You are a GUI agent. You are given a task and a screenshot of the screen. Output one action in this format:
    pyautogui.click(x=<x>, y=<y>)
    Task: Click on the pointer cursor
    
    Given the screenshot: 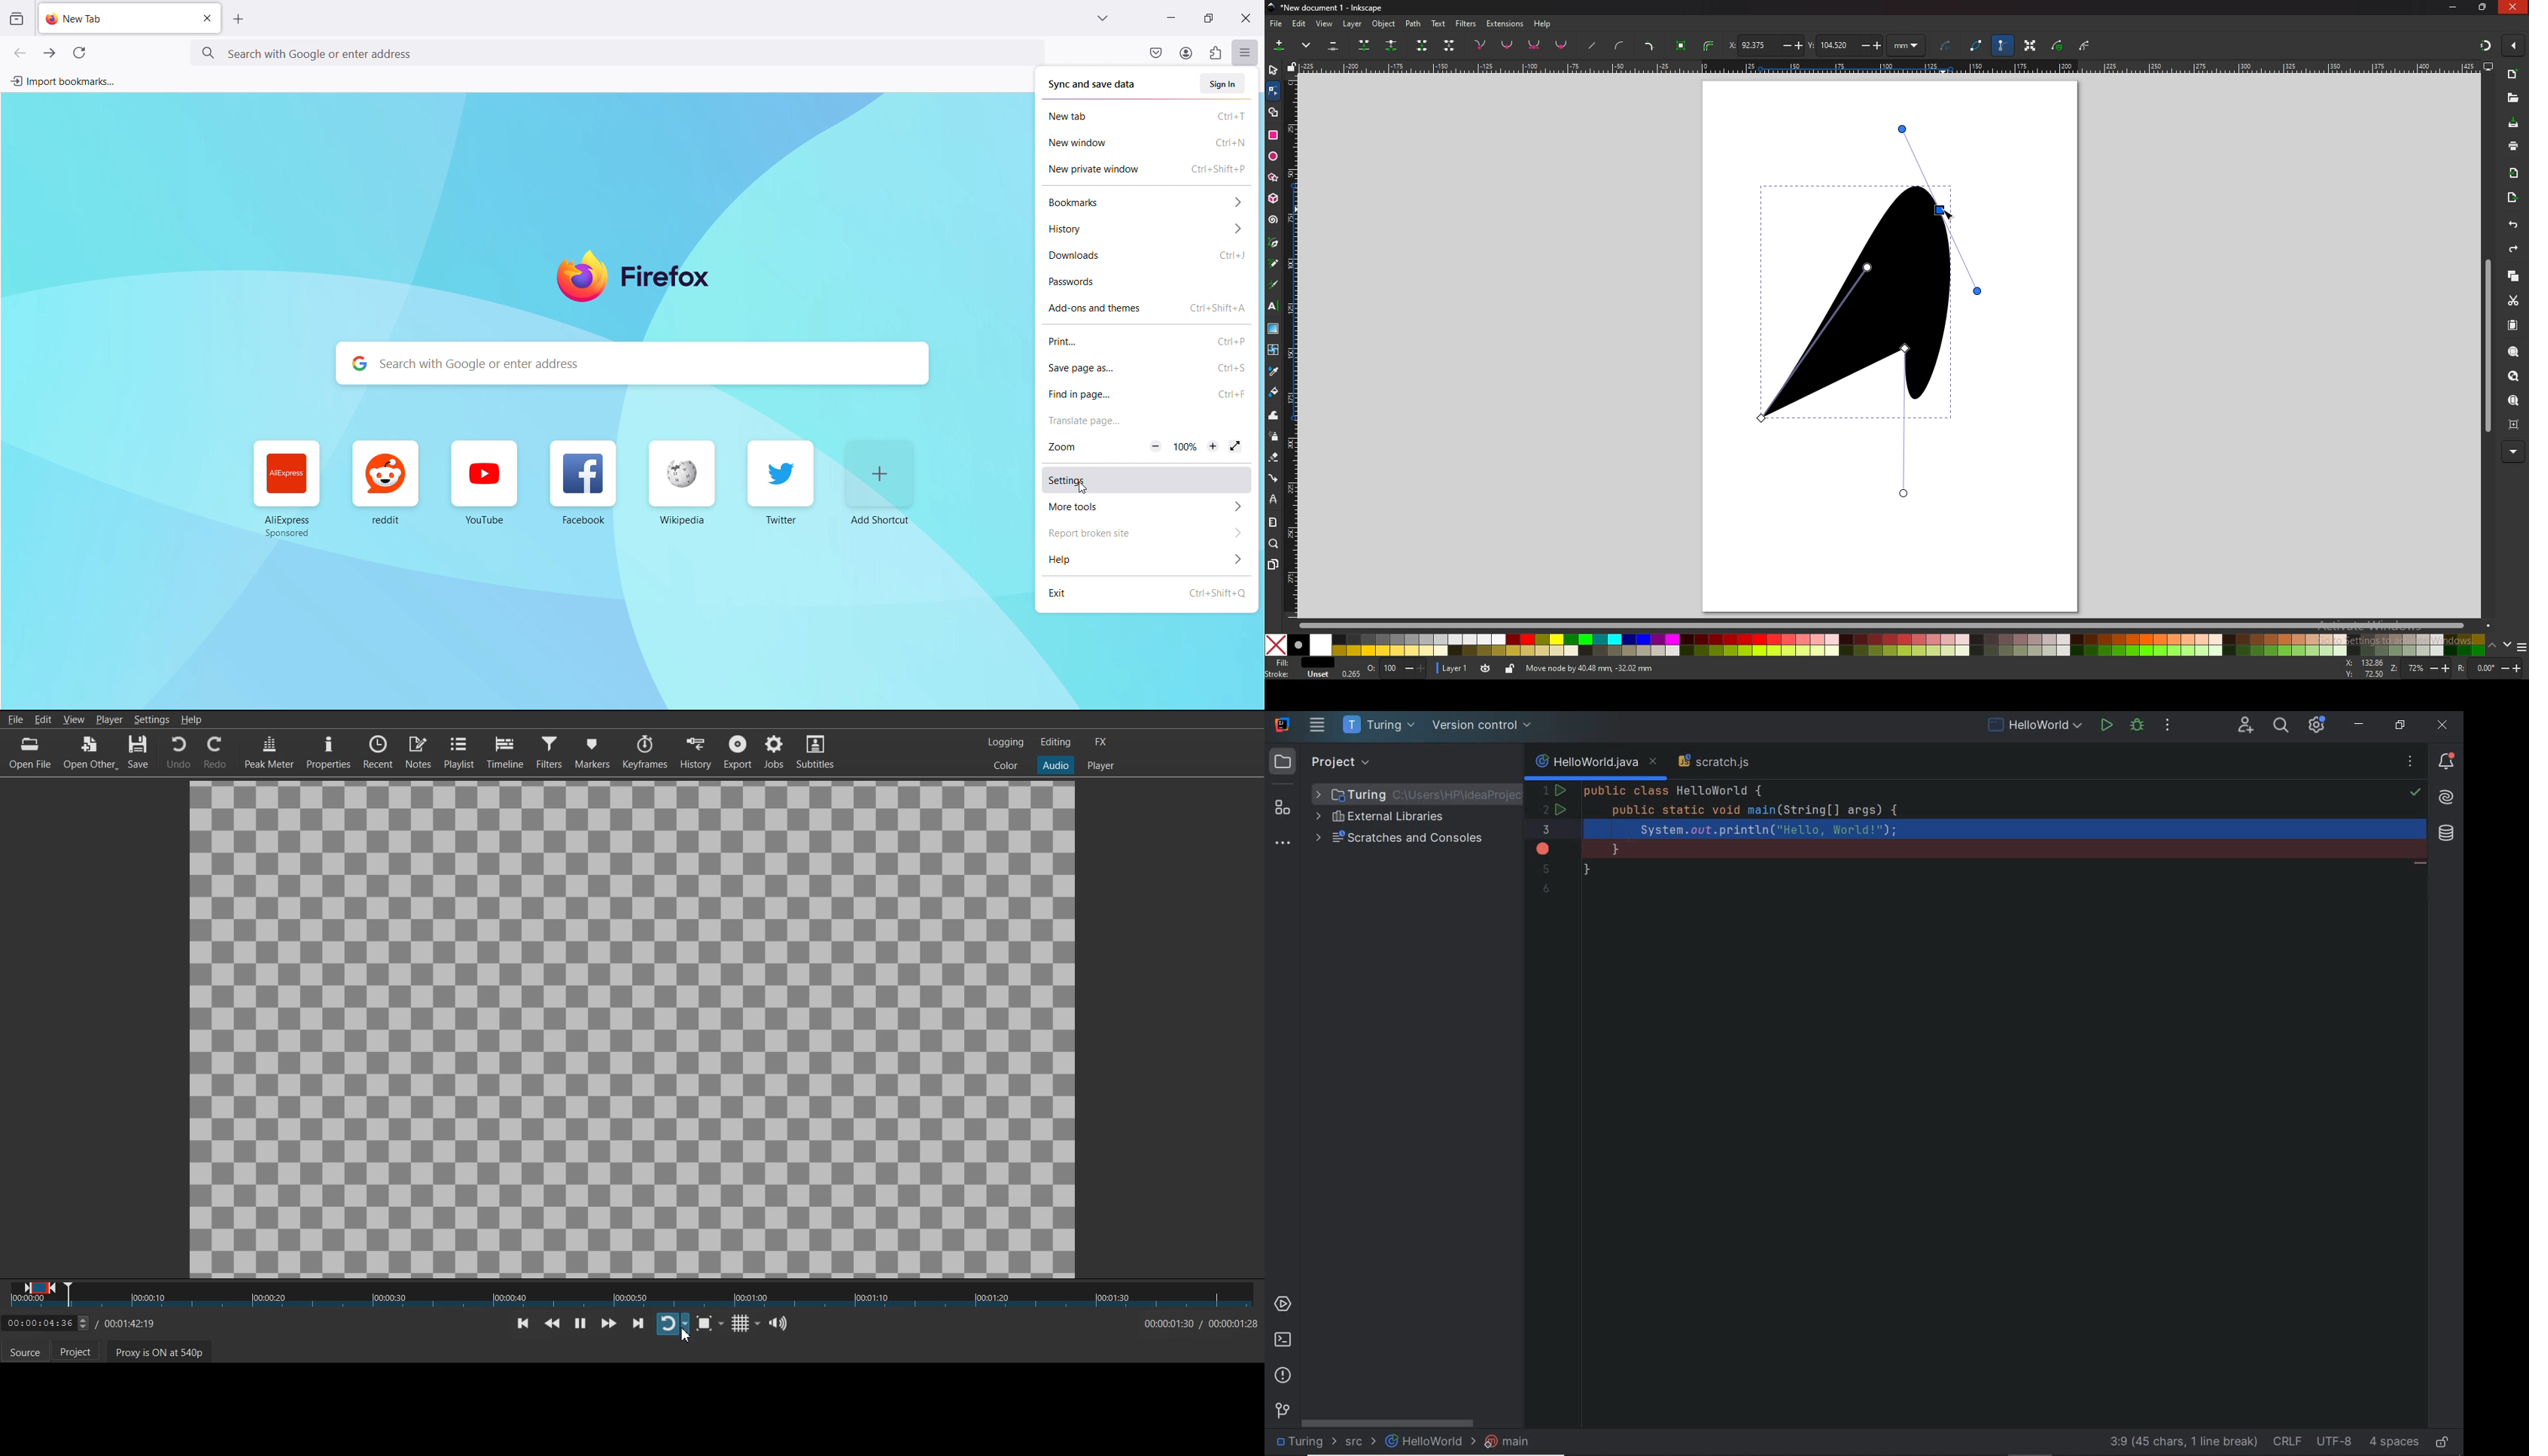 What is the action you would take?
    pyautogui.click(x=1081, y=487)
    